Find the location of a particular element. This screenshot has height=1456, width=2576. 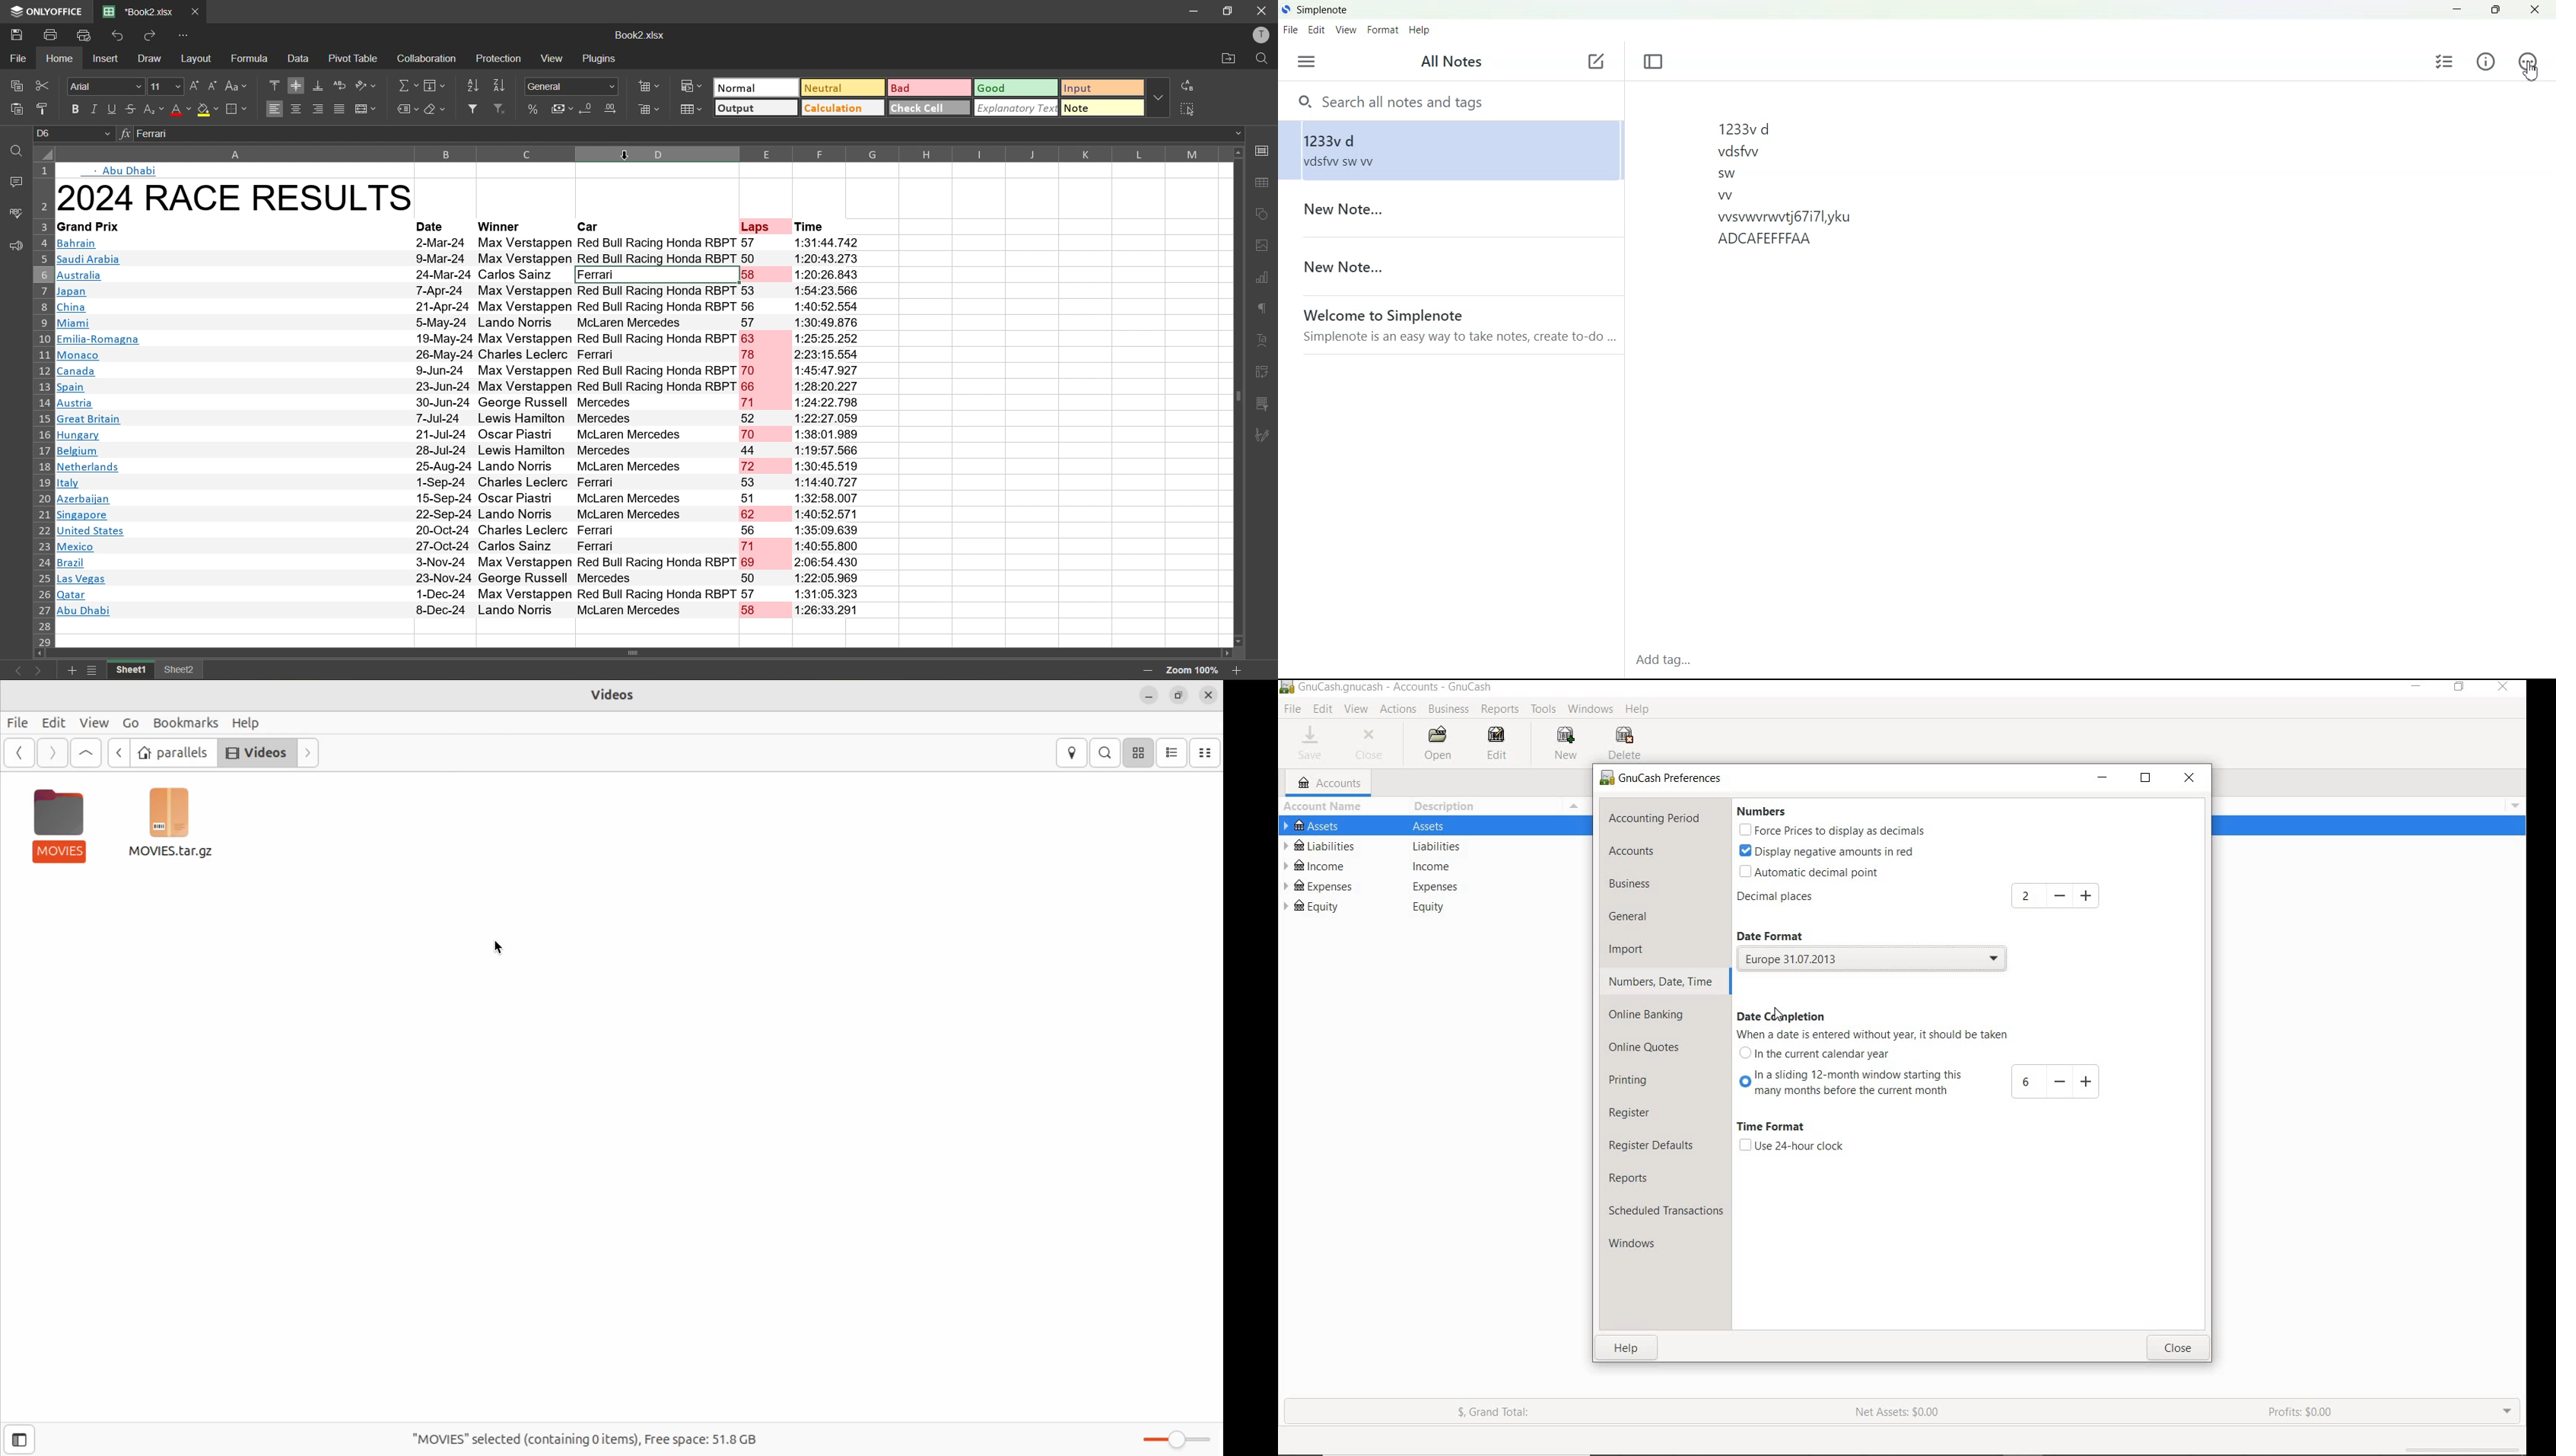

home is located at coordinates (61, 59).